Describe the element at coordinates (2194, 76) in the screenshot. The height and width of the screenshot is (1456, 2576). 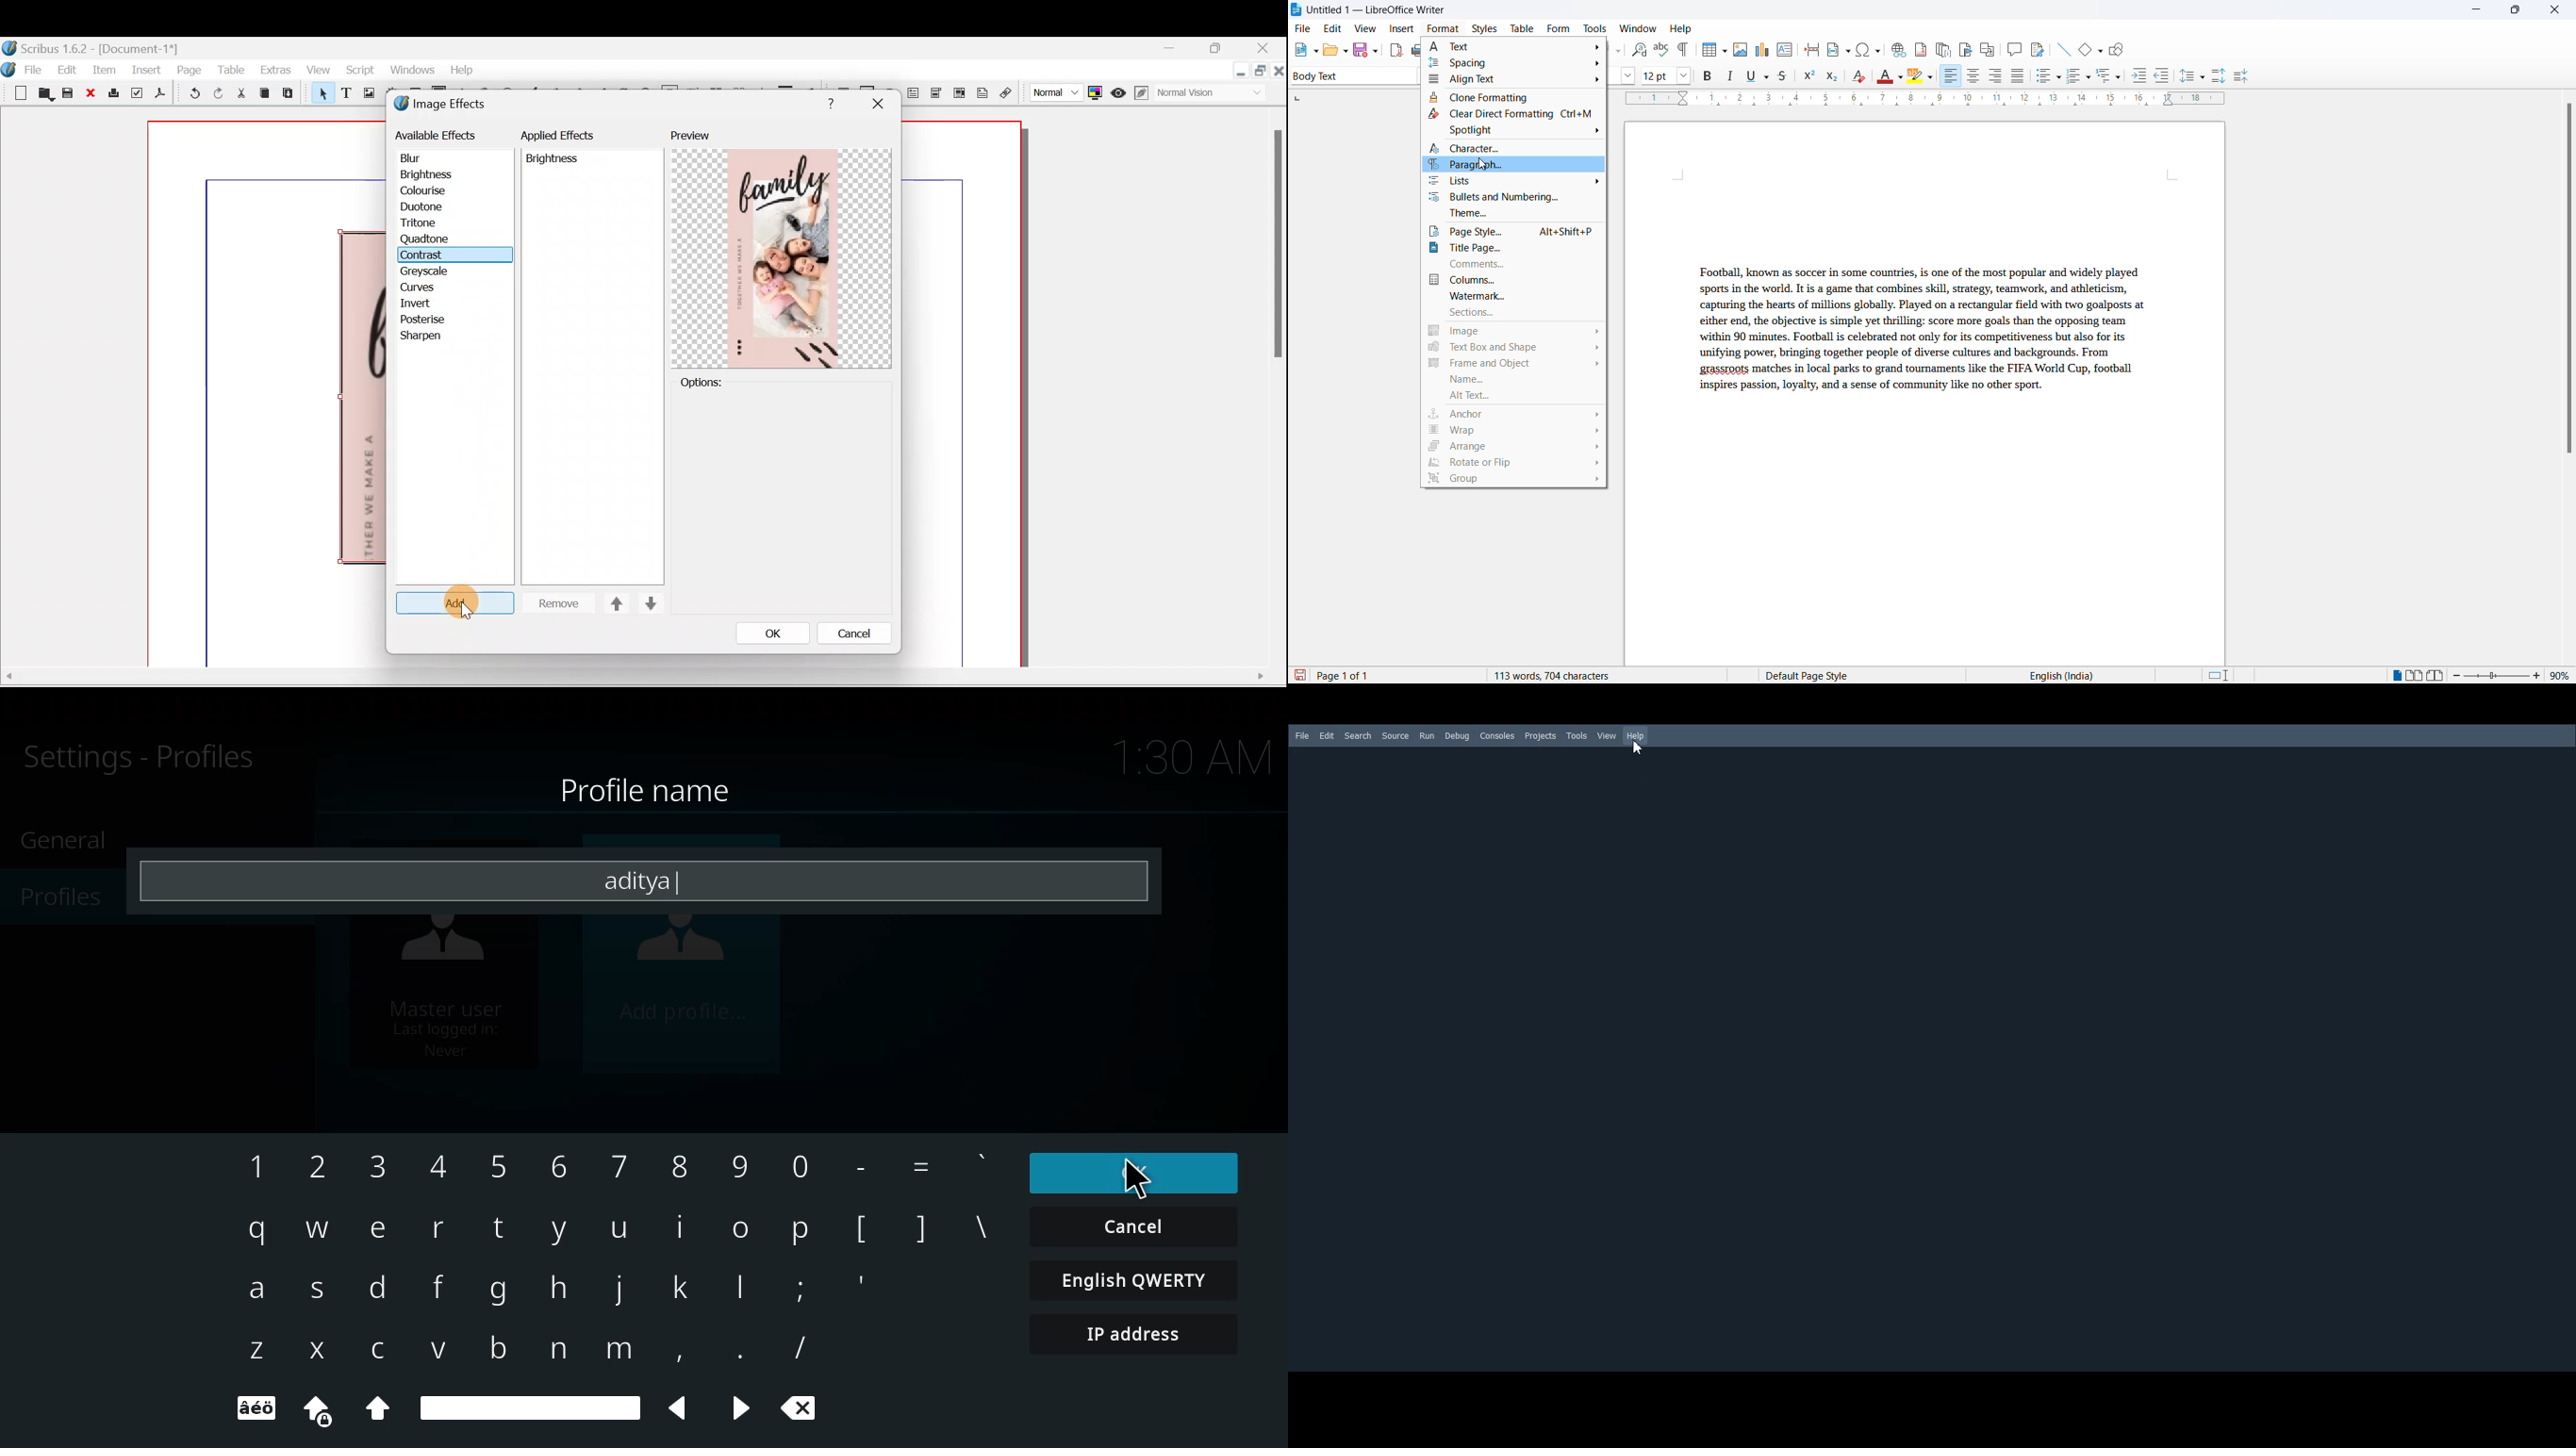
I see `line spacing` at that location.